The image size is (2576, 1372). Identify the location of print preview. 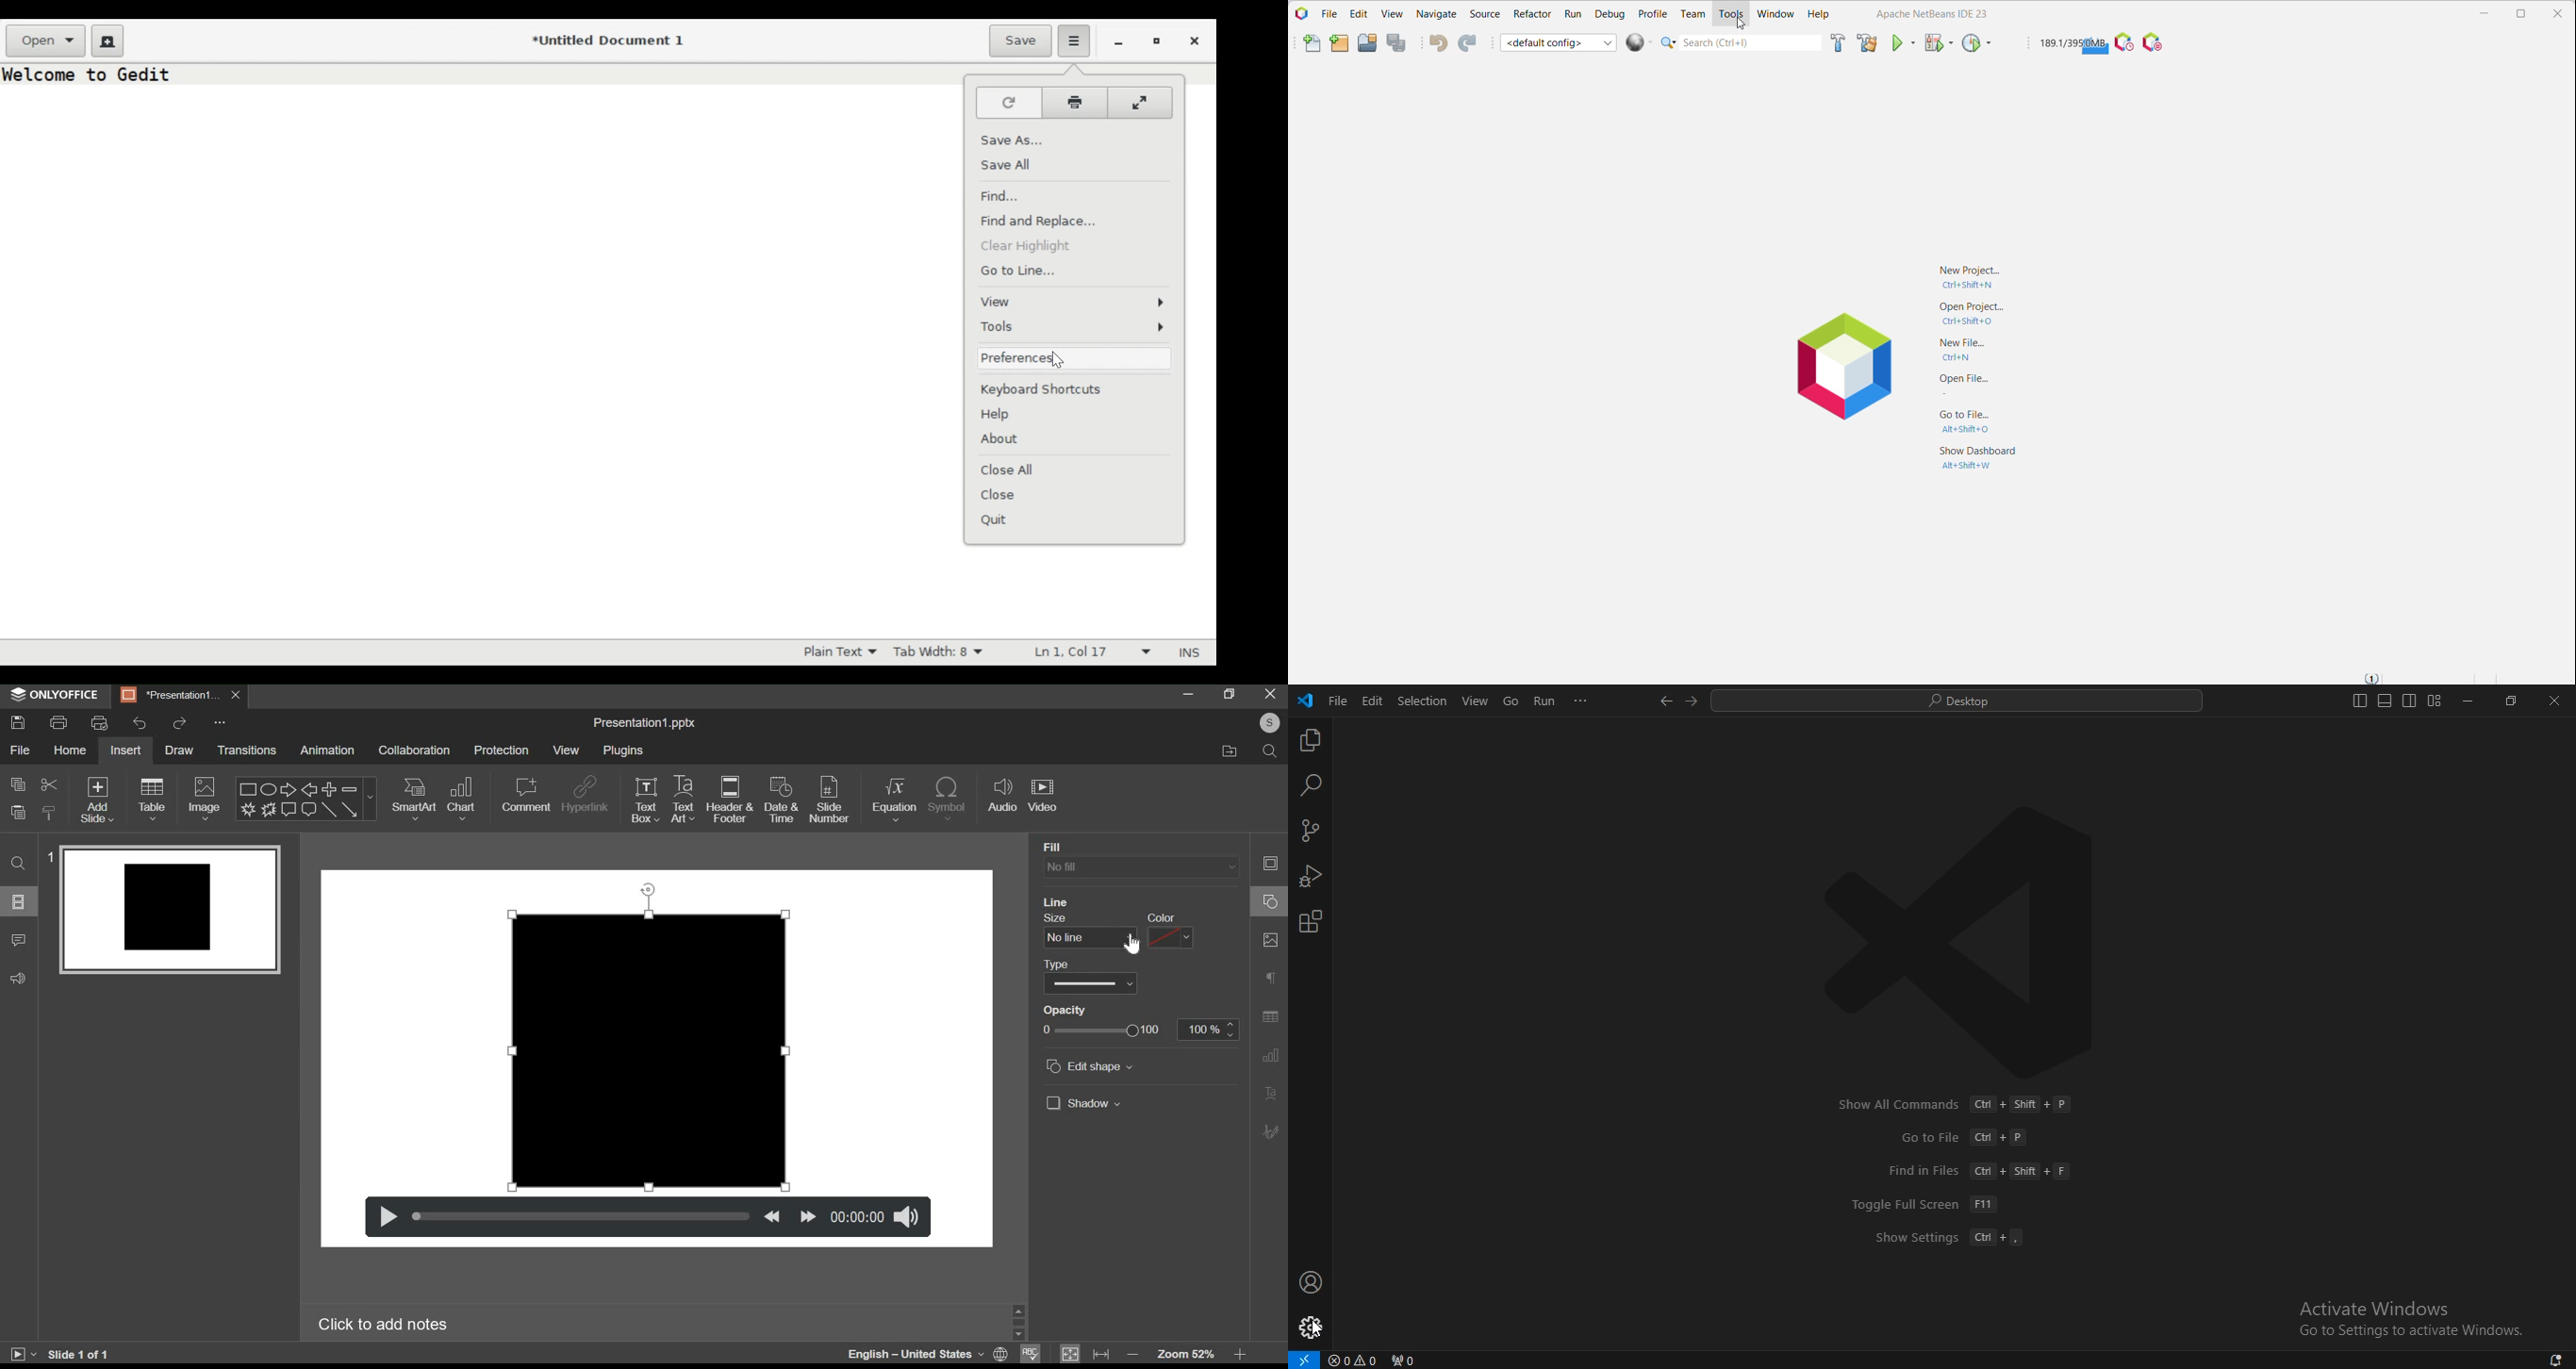
(98, 723).